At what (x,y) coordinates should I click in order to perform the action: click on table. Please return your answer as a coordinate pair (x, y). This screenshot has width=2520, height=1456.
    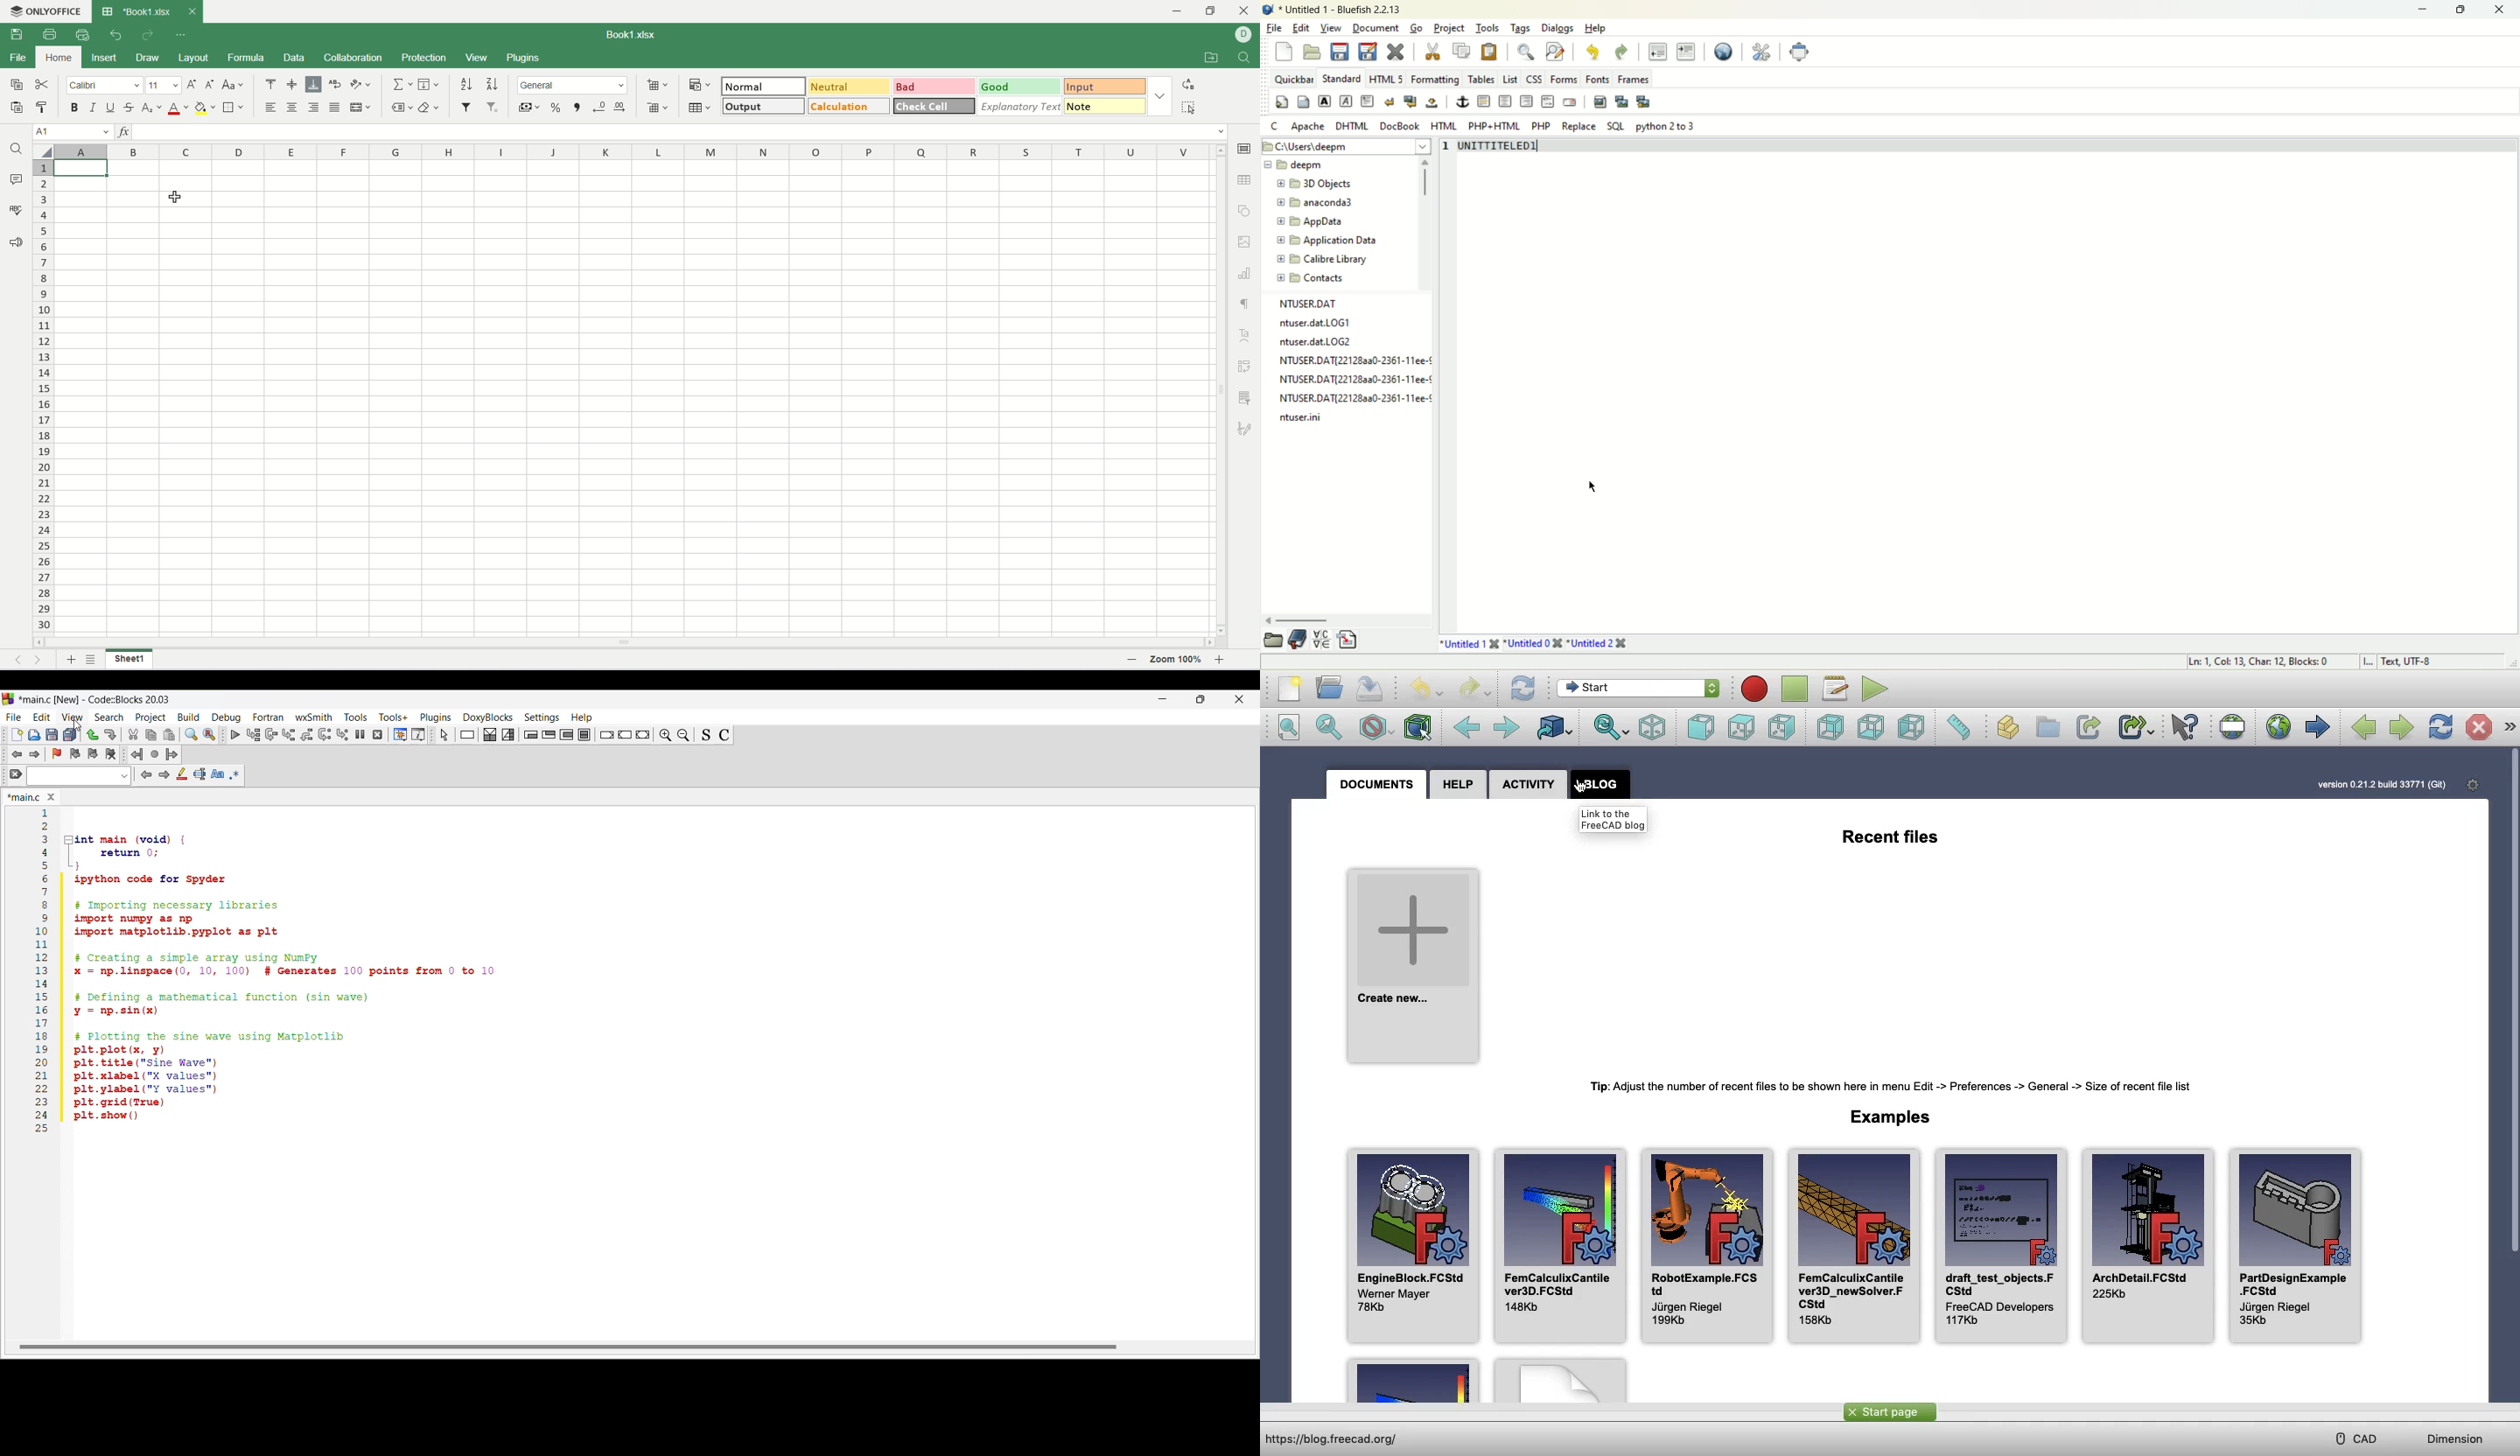
    Looking at the image, I should click on (700, 107).